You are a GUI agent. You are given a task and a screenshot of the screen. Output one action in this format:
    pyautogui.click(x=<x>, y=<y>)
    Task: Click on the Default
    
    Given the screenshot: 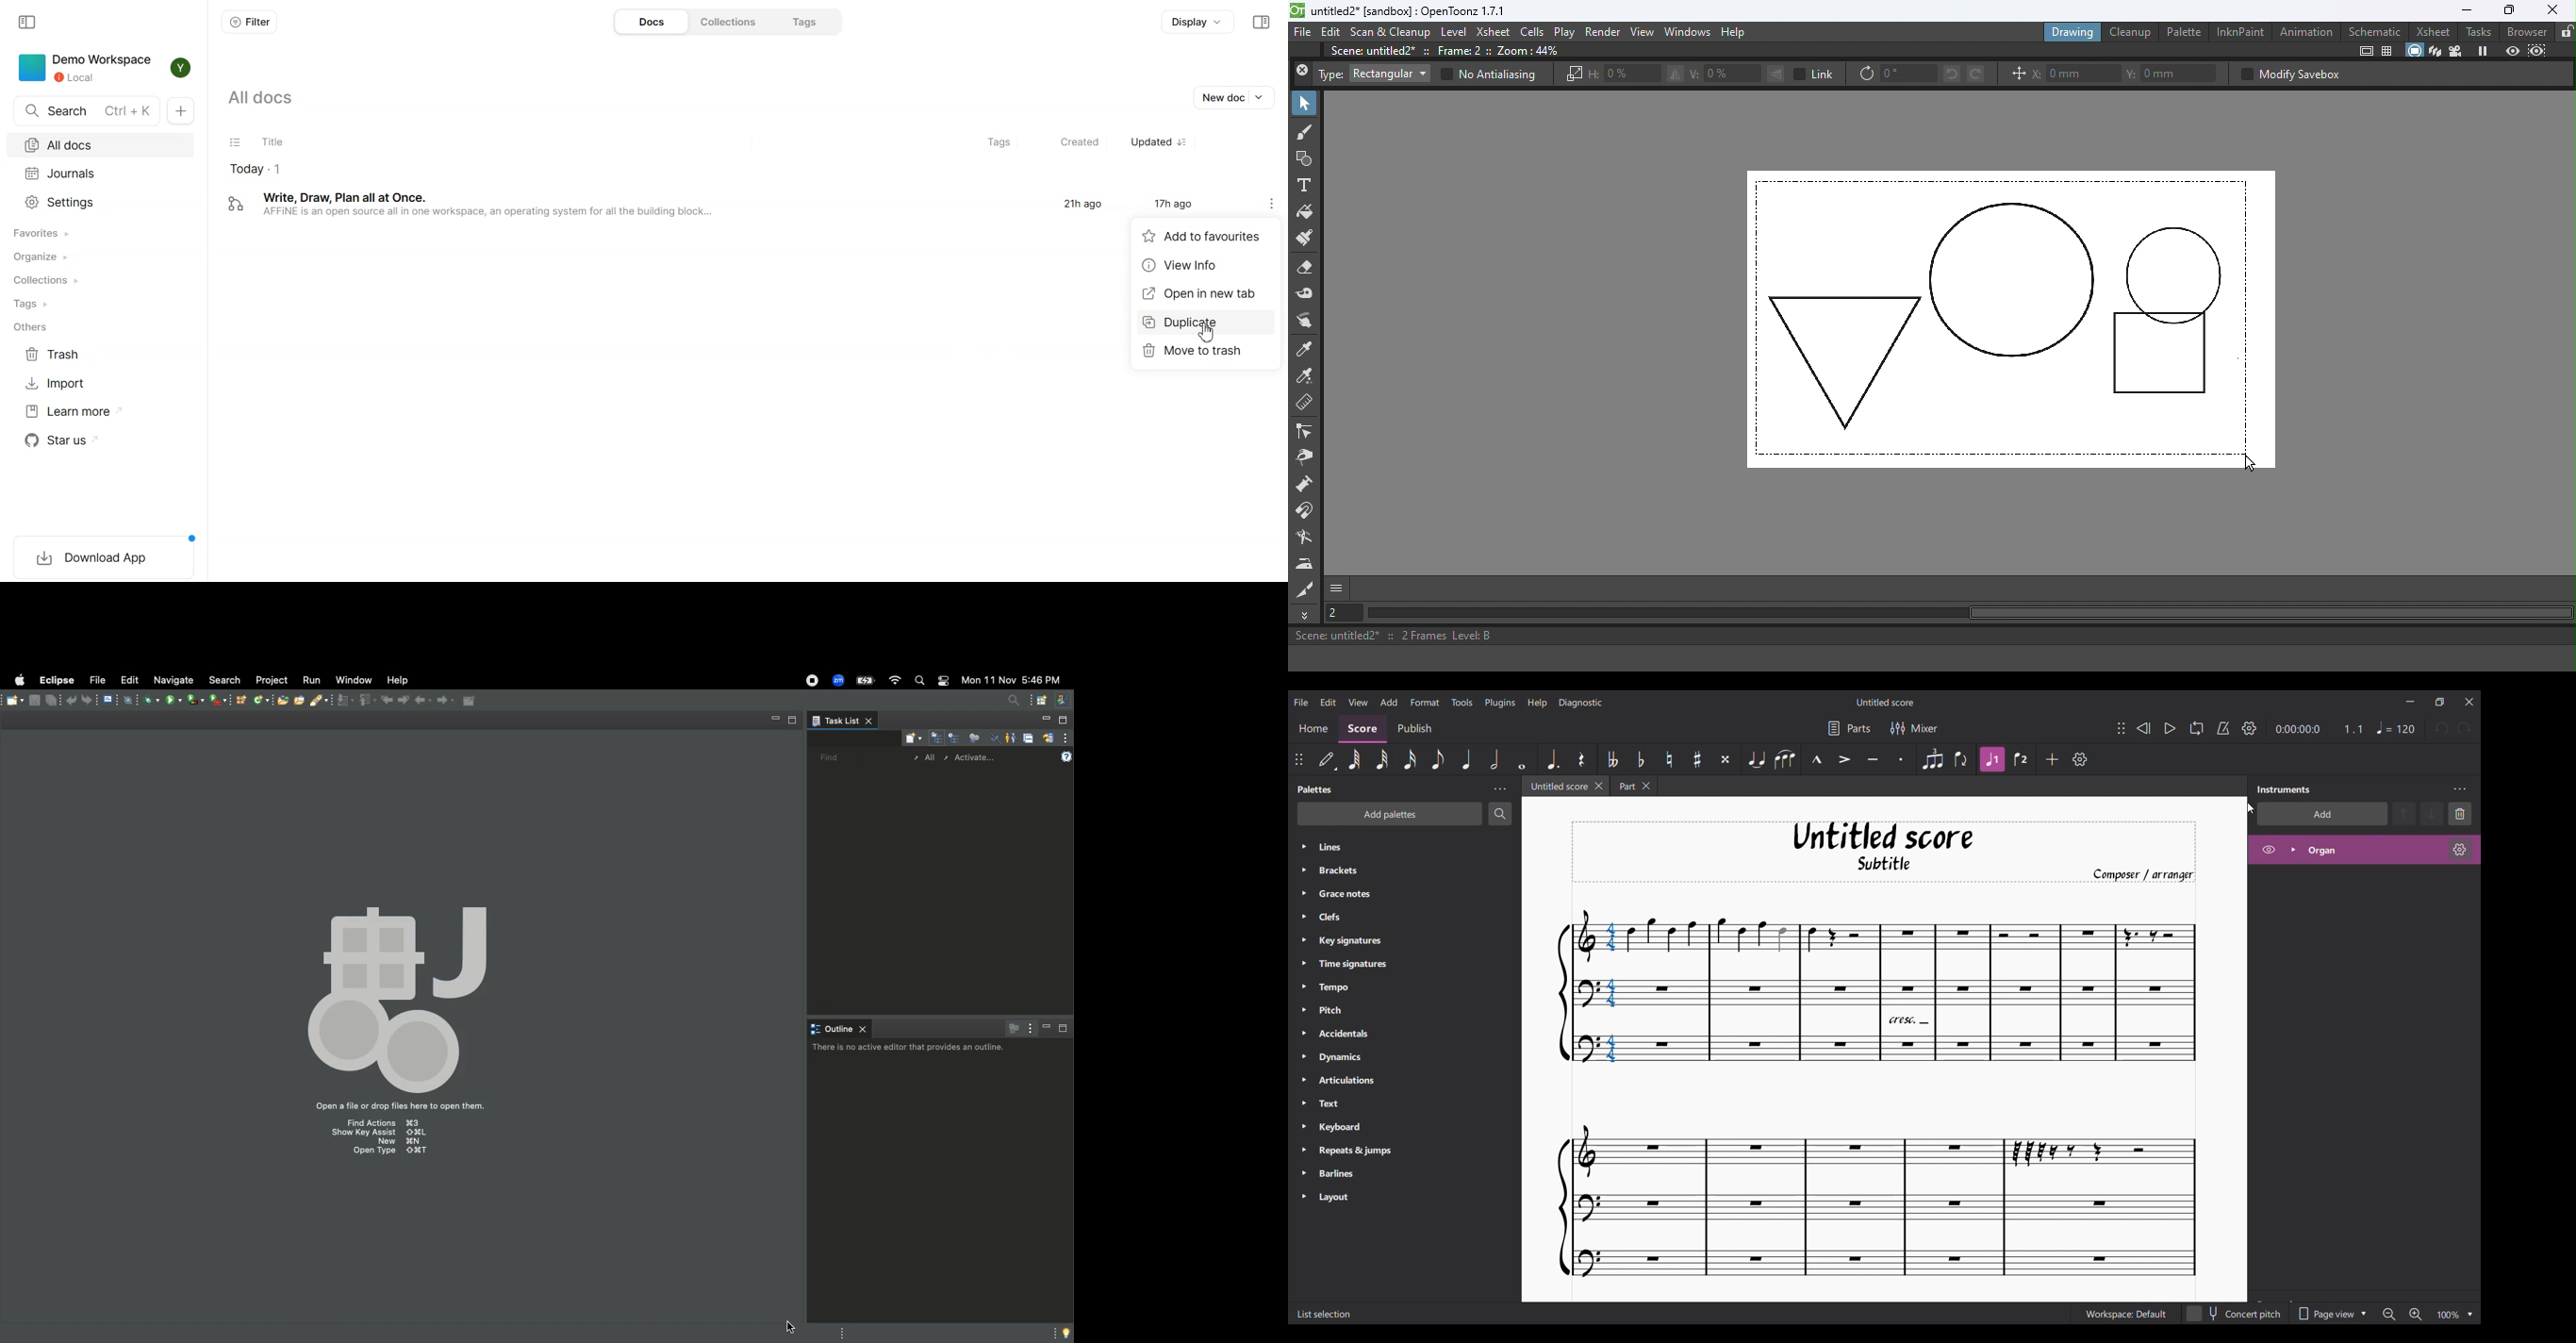 What is the action you would take?
    pyautogui.click(x=1327, y=759)
    